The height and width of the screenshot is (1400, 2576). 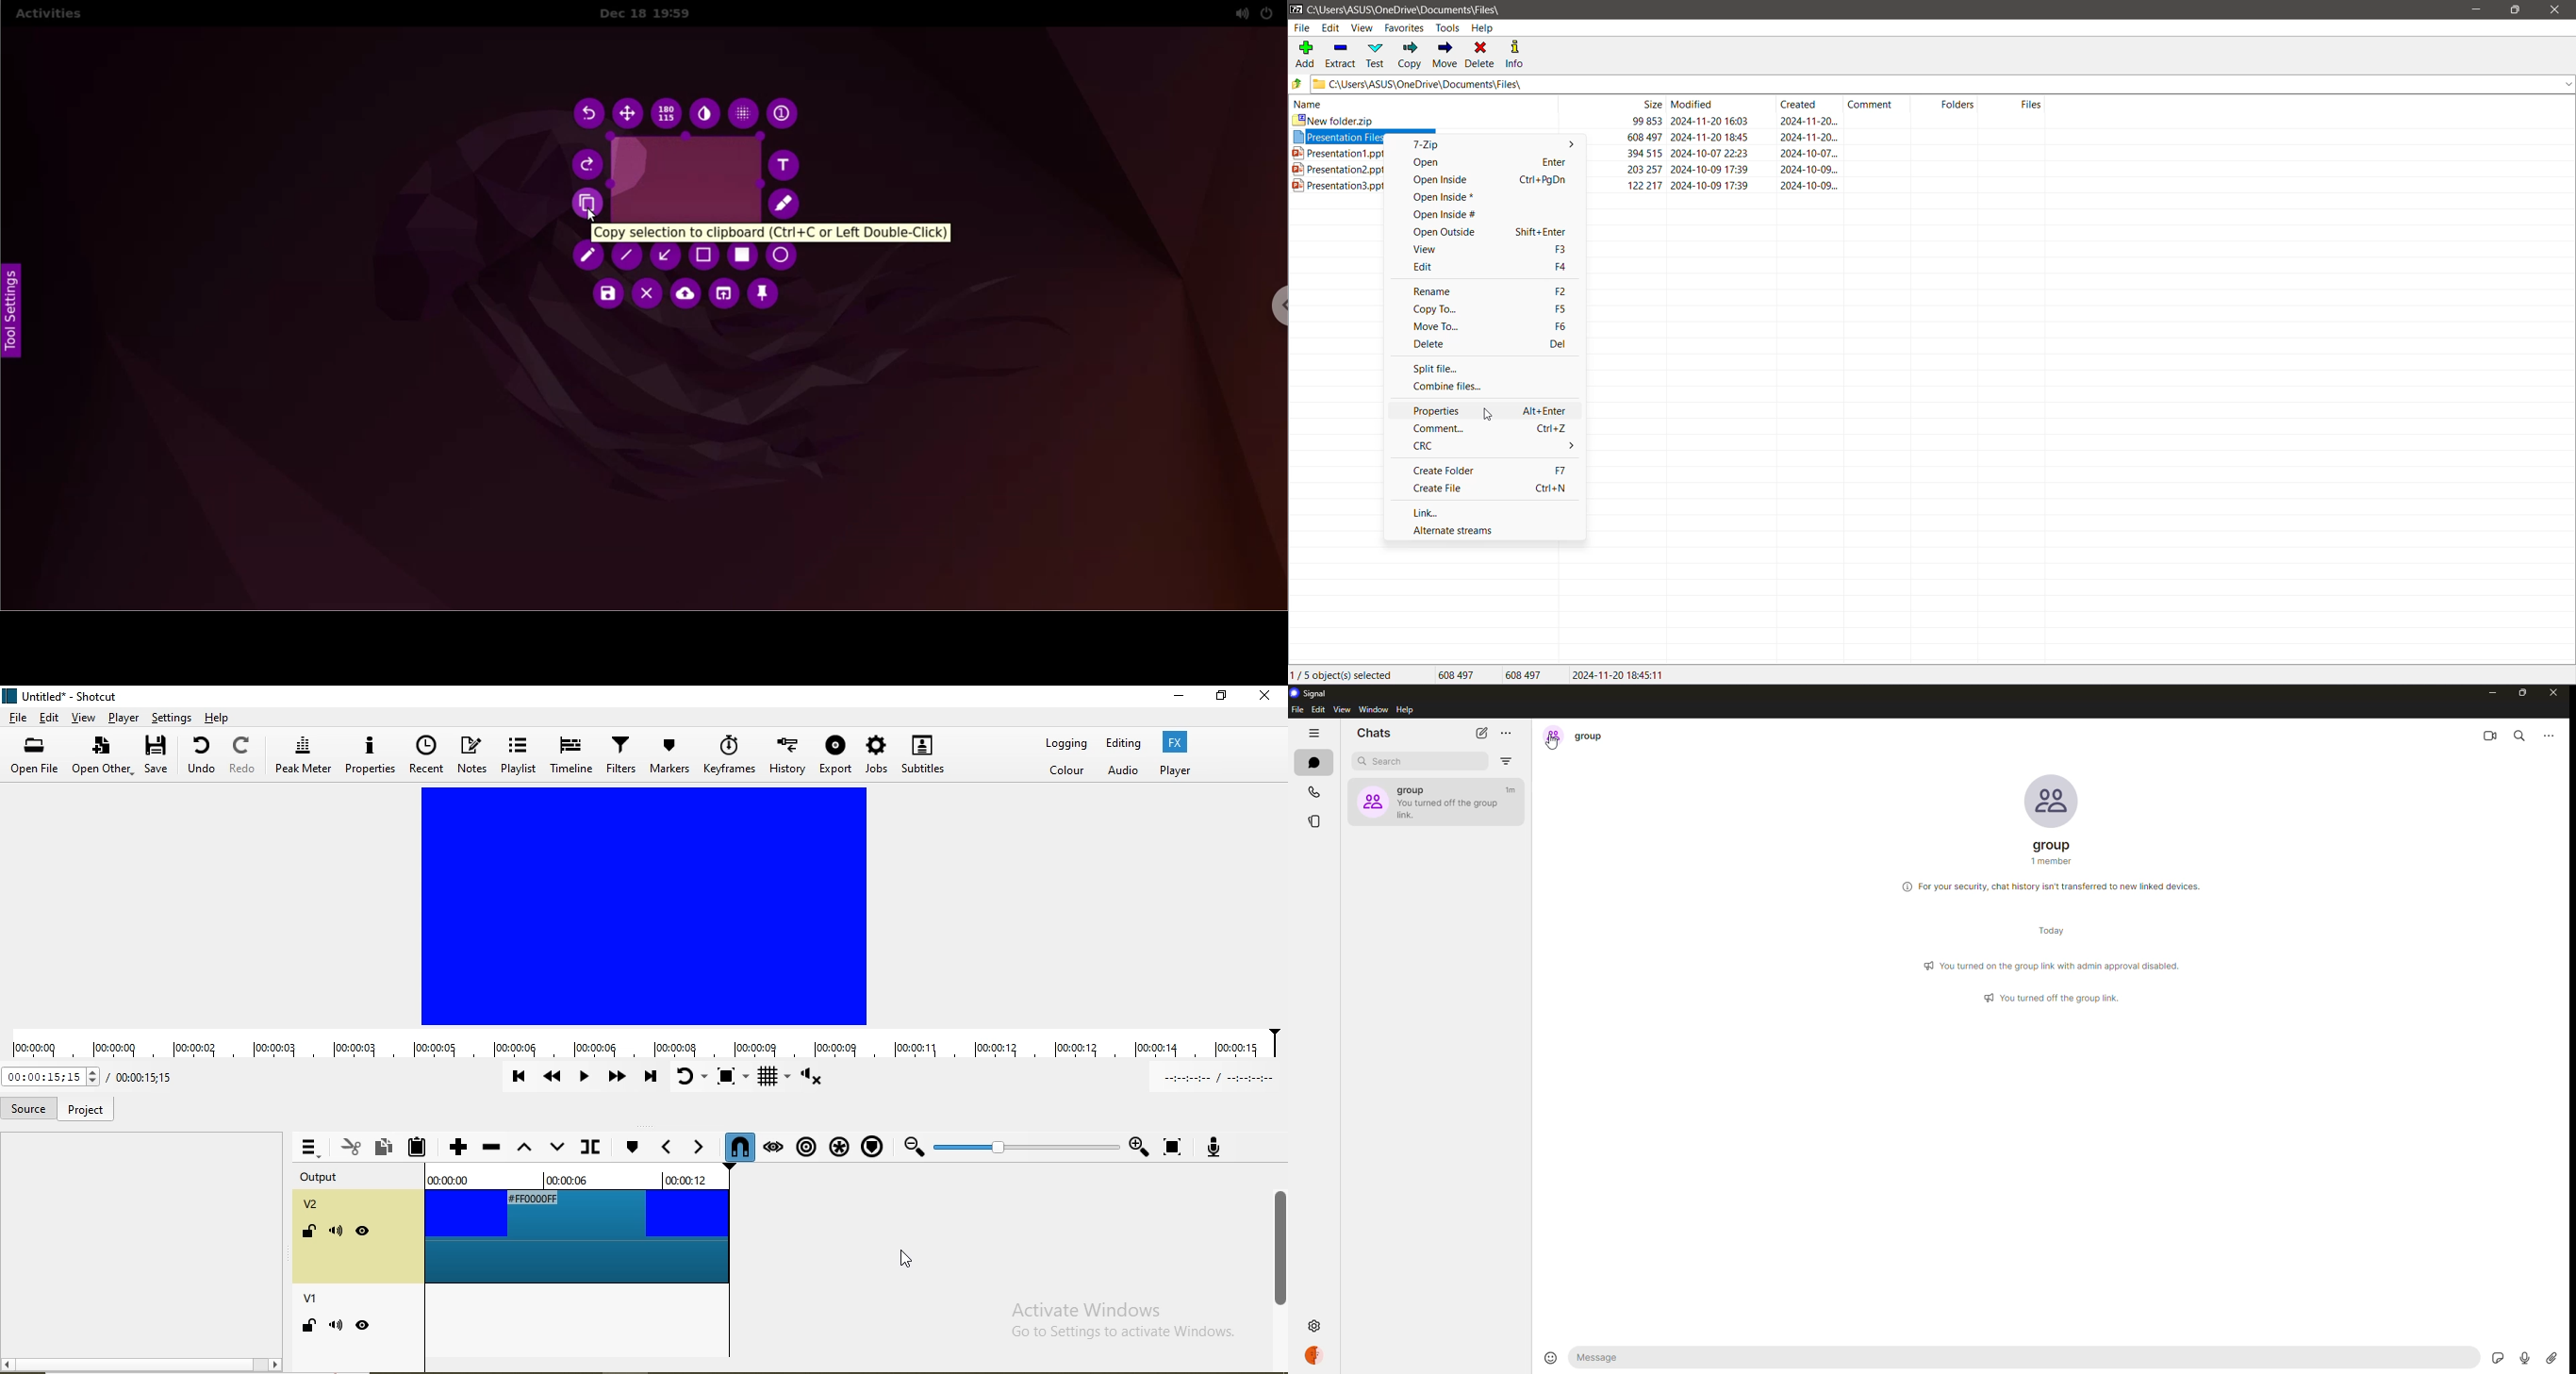 I want to click on Edit, so click(x=1491, y=267).